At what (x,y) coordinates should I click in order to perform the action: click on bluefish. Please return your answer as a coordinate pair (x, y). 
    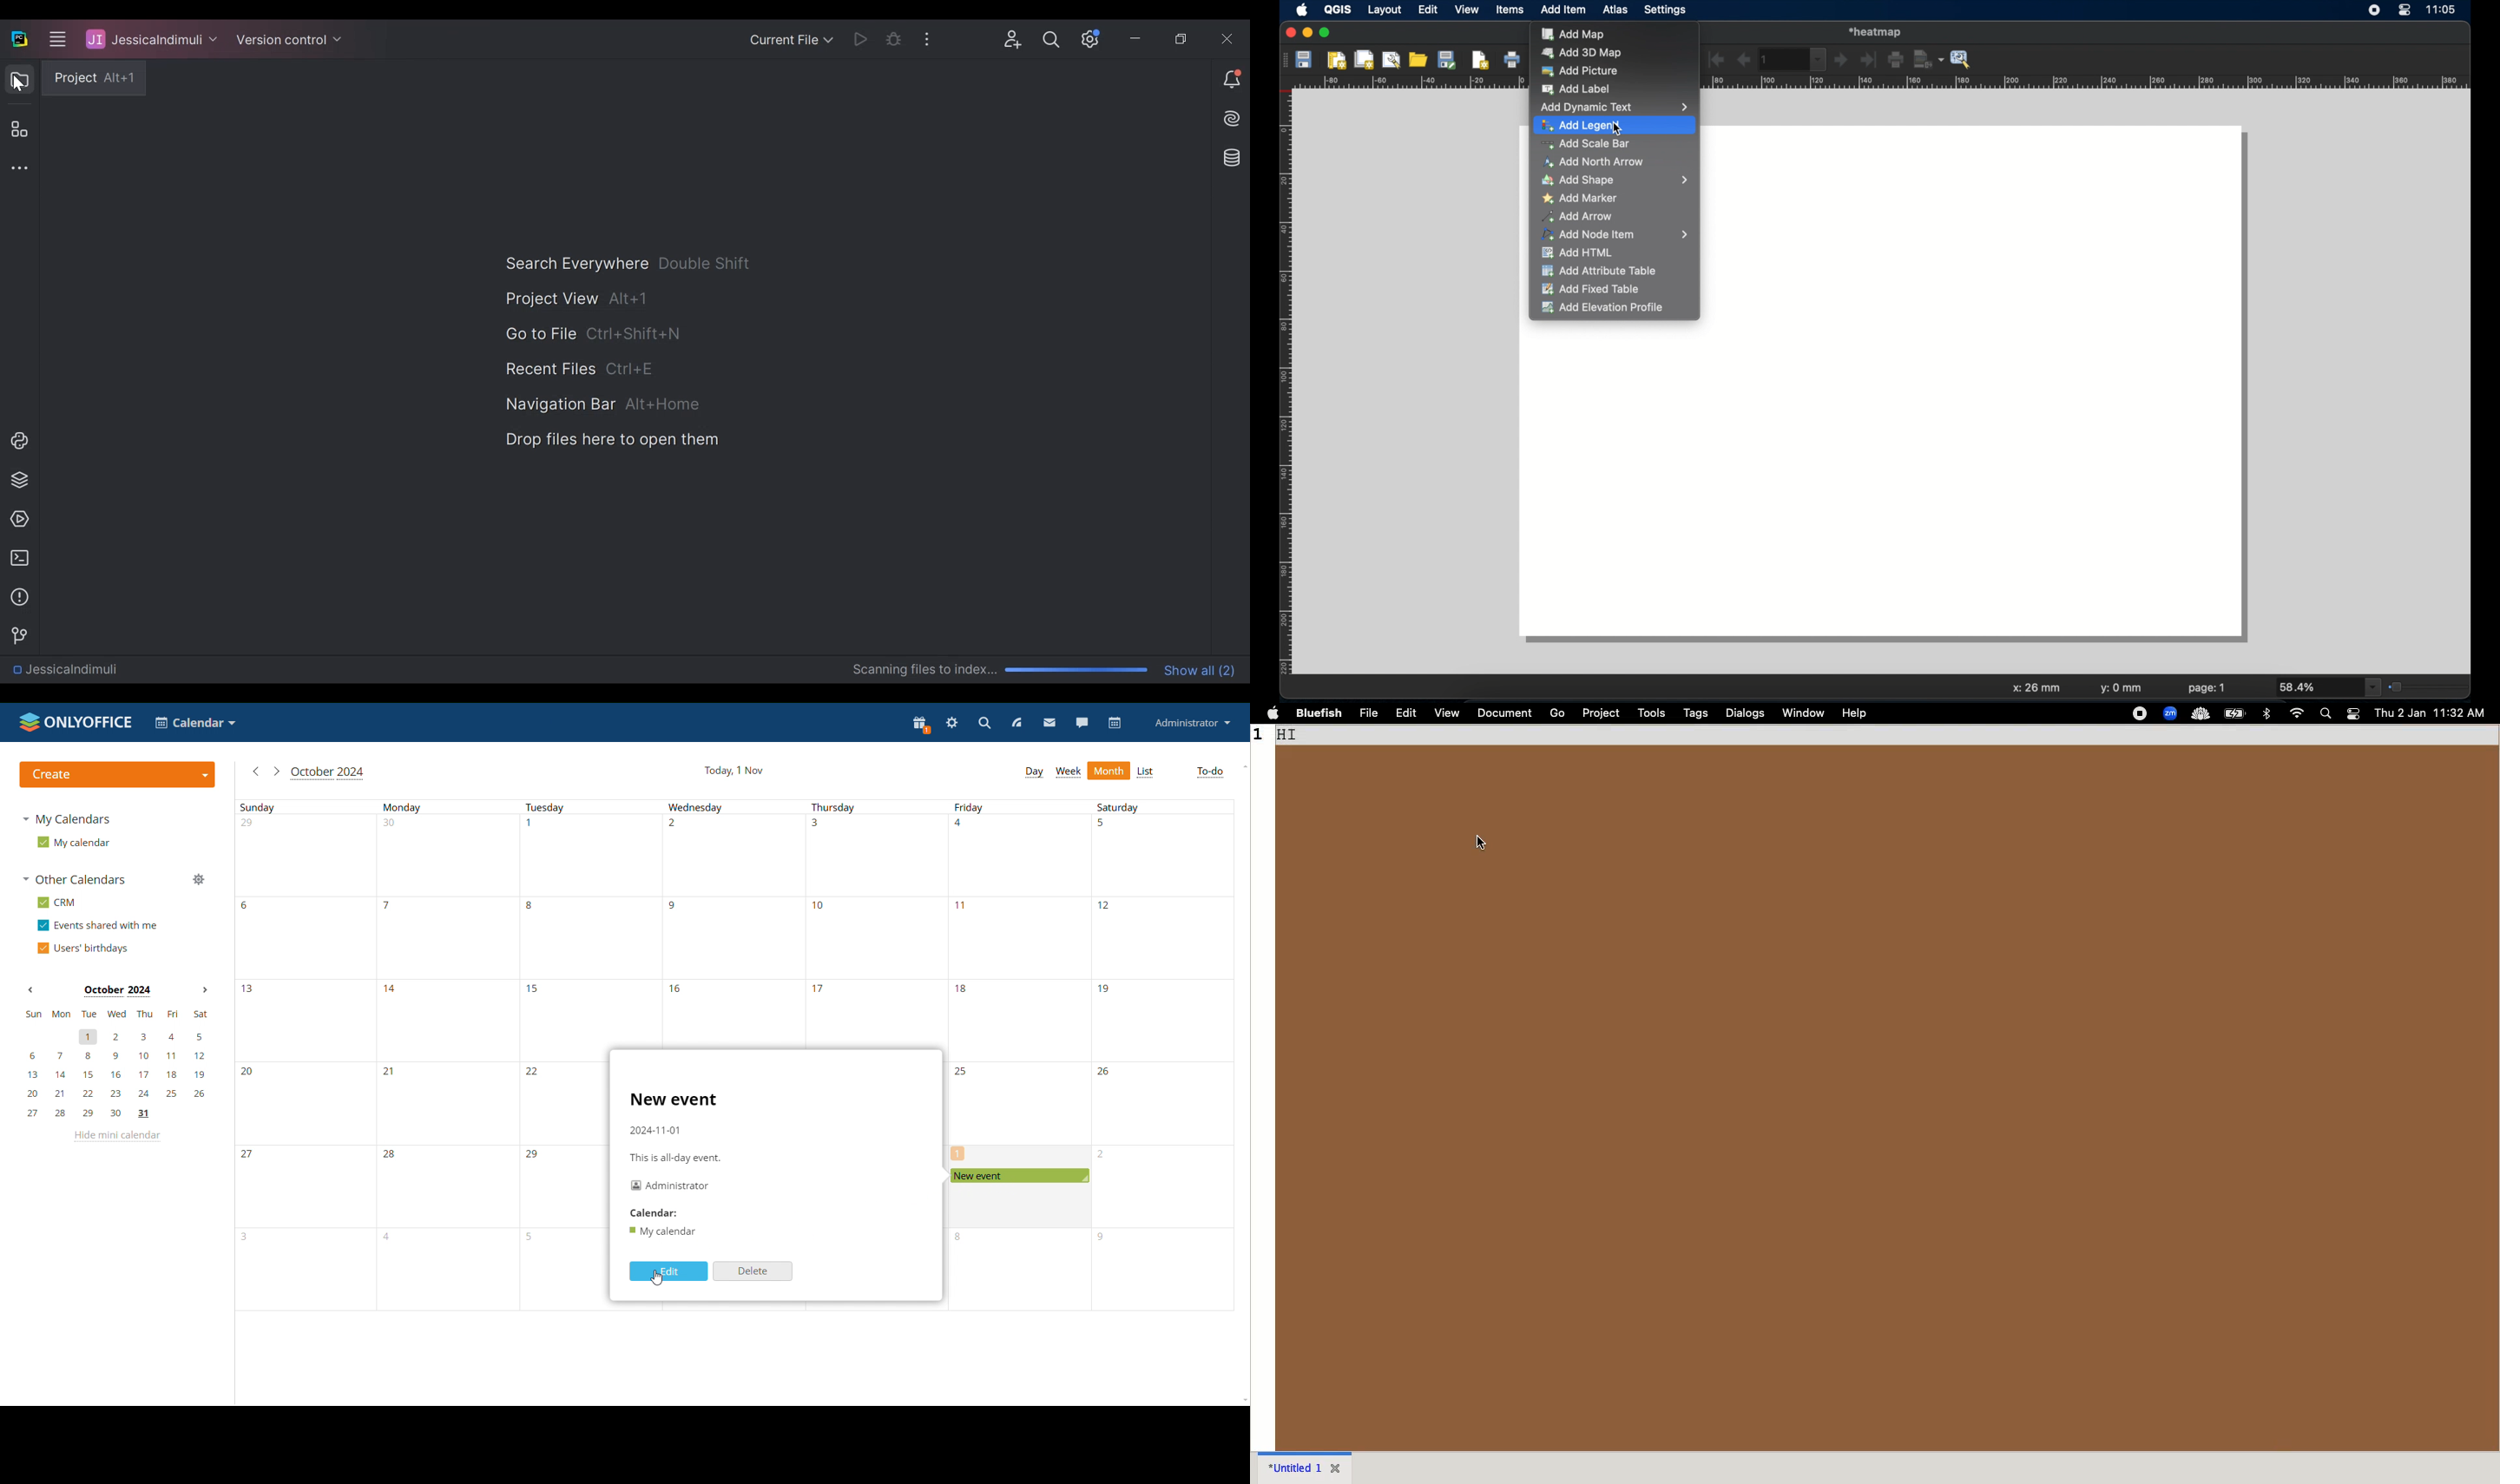
    Looking at the image, I should click on (1319, 713).